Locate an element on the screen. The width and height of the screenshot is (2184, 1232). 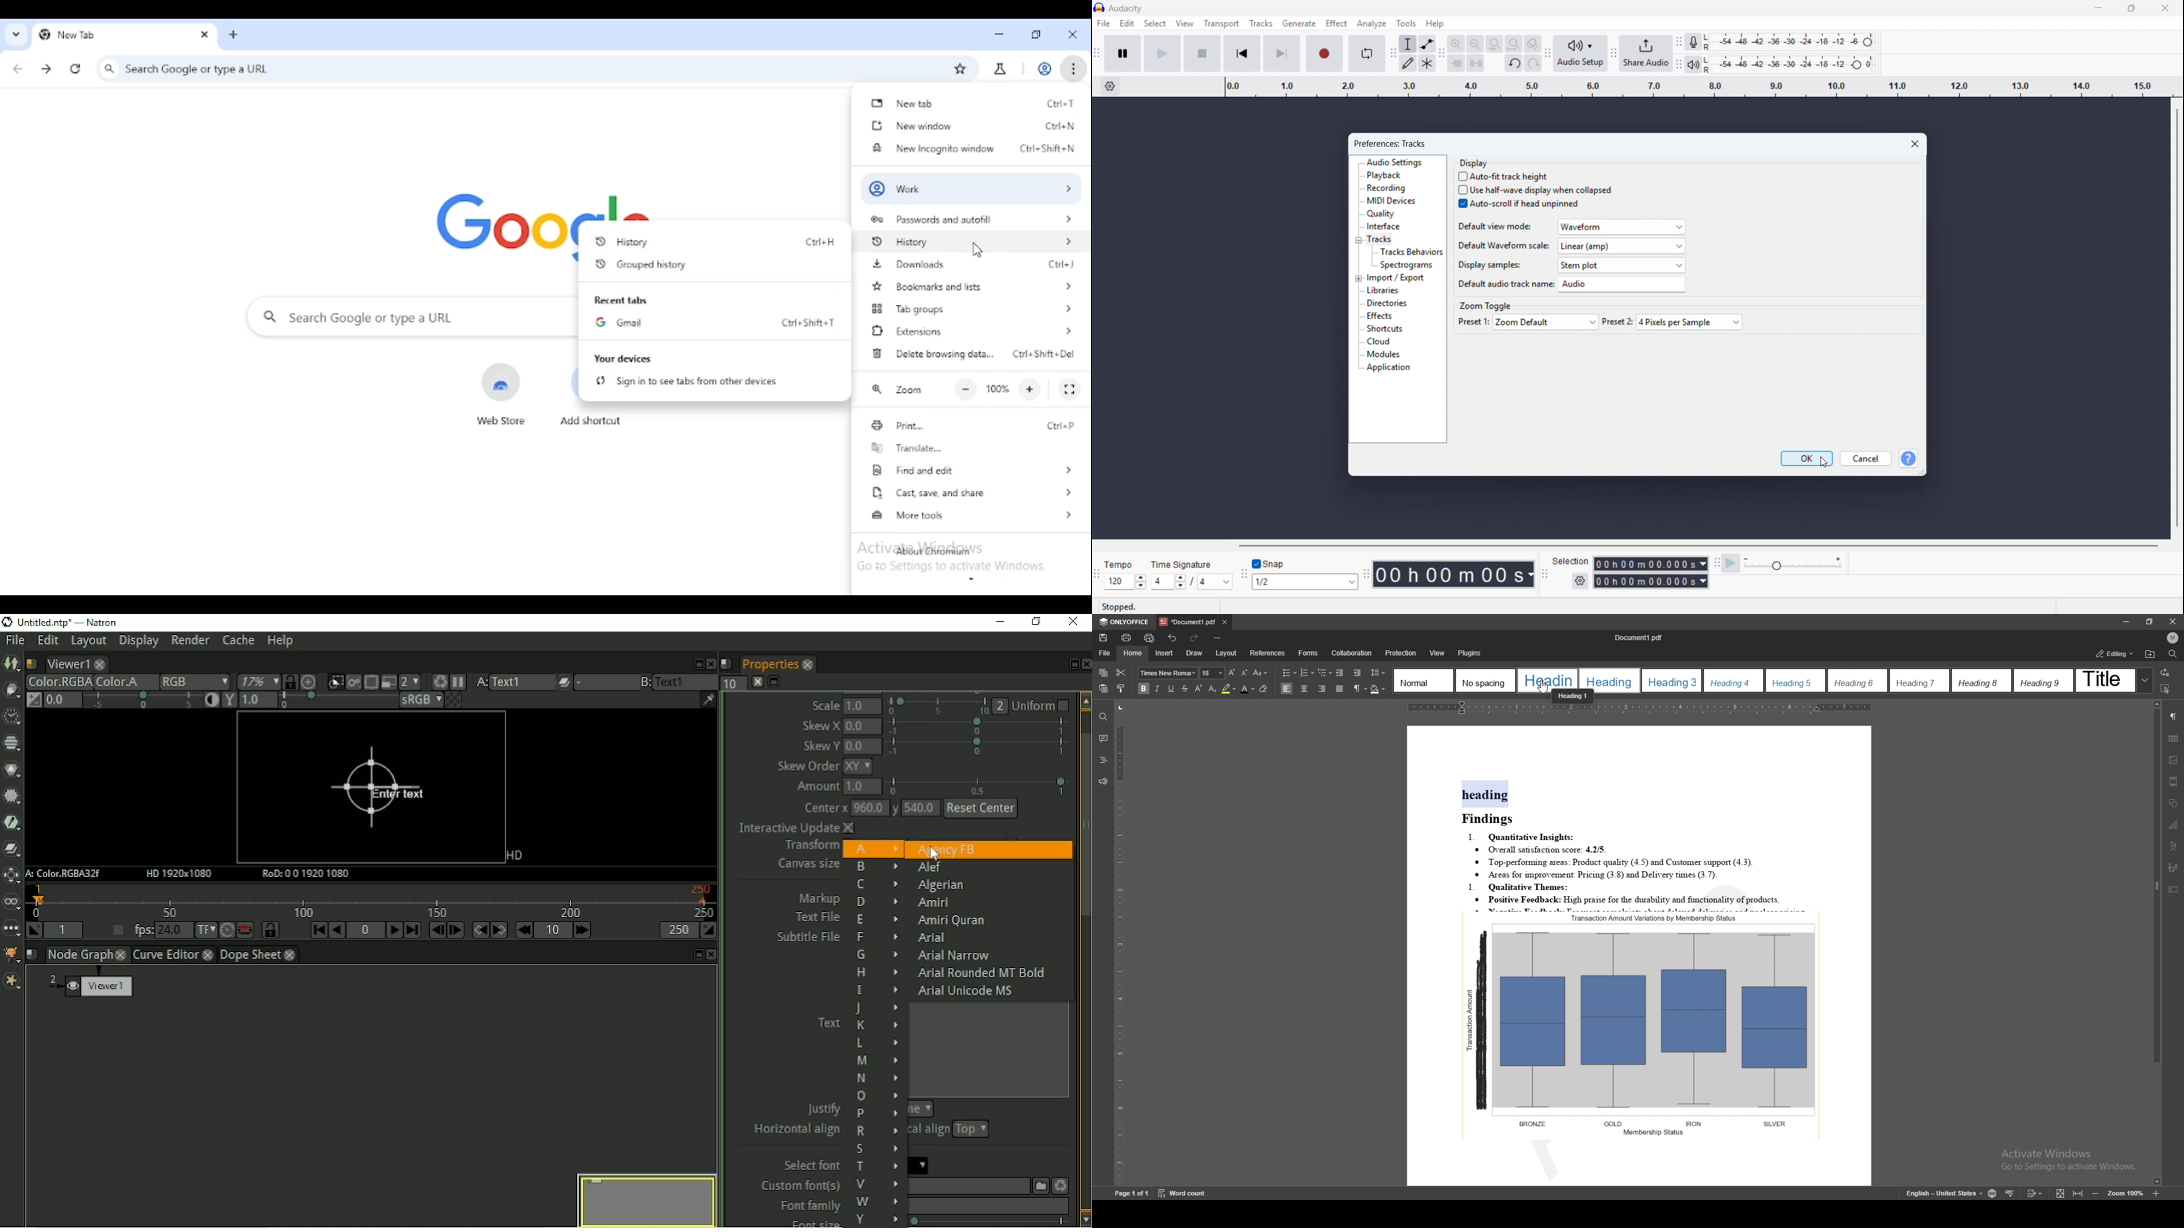
auto-fit track height is located at coordinates (1504, 176).